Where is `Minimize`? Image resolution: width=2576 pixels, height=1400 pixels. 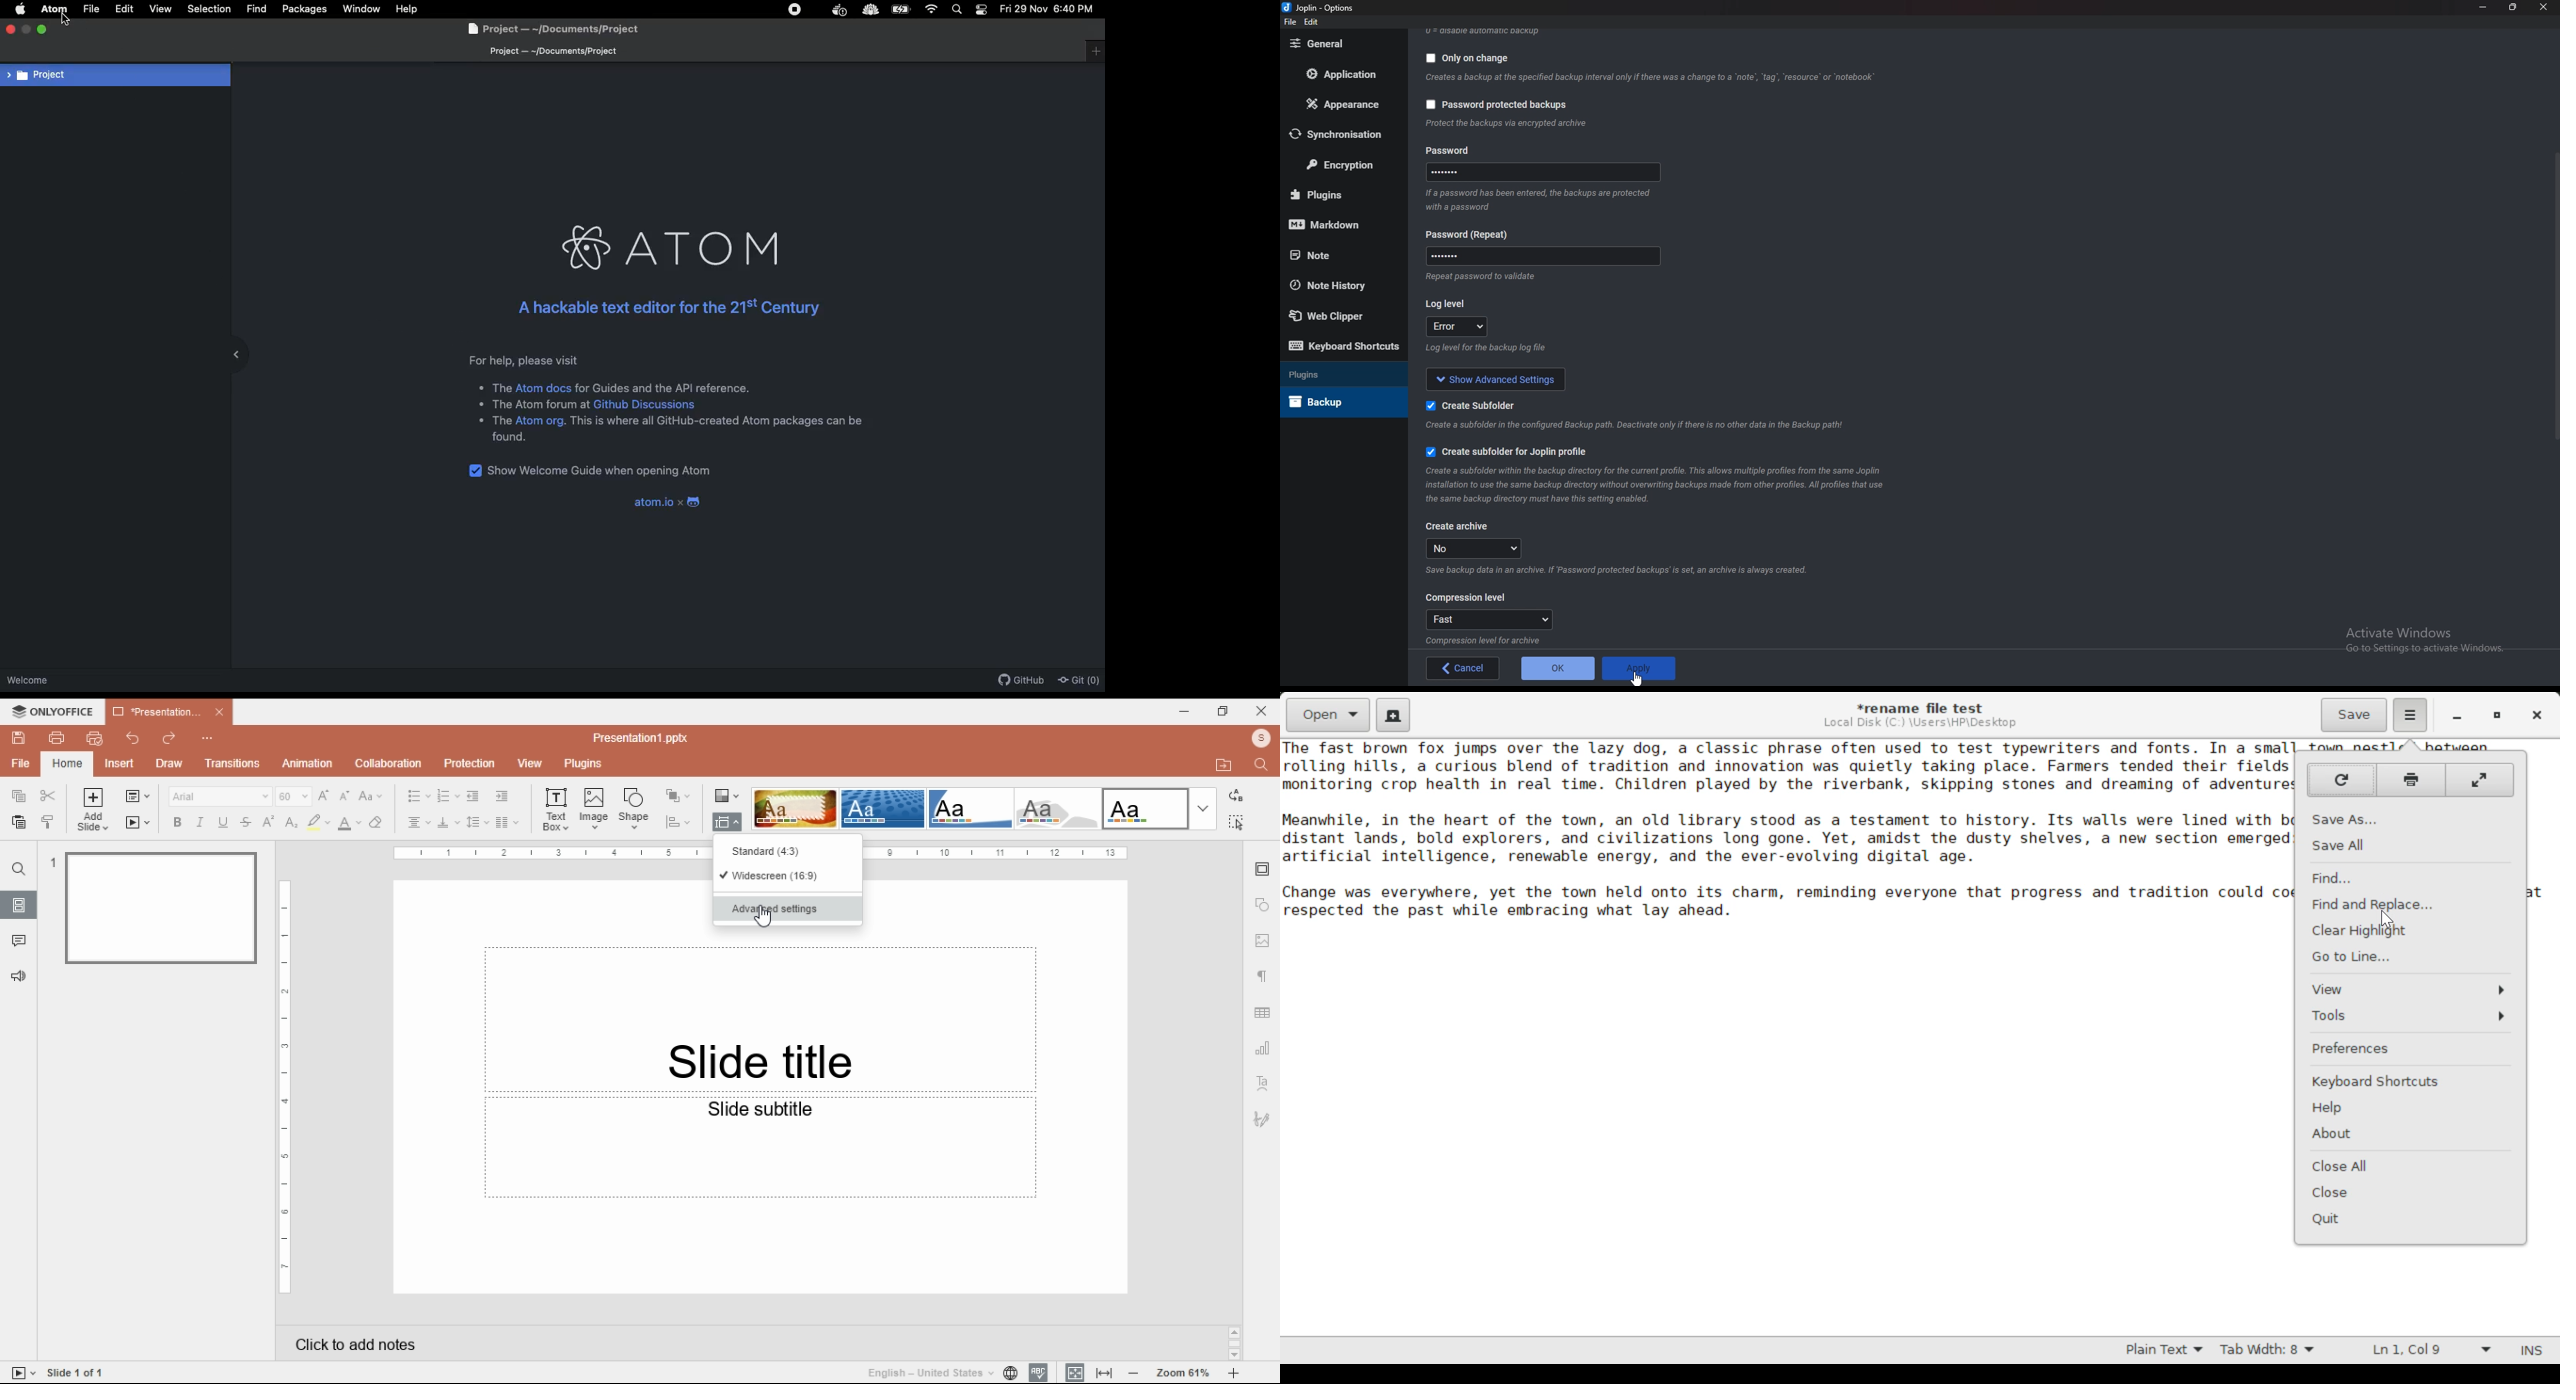 Minimize is located at coordinates (2483, 6).